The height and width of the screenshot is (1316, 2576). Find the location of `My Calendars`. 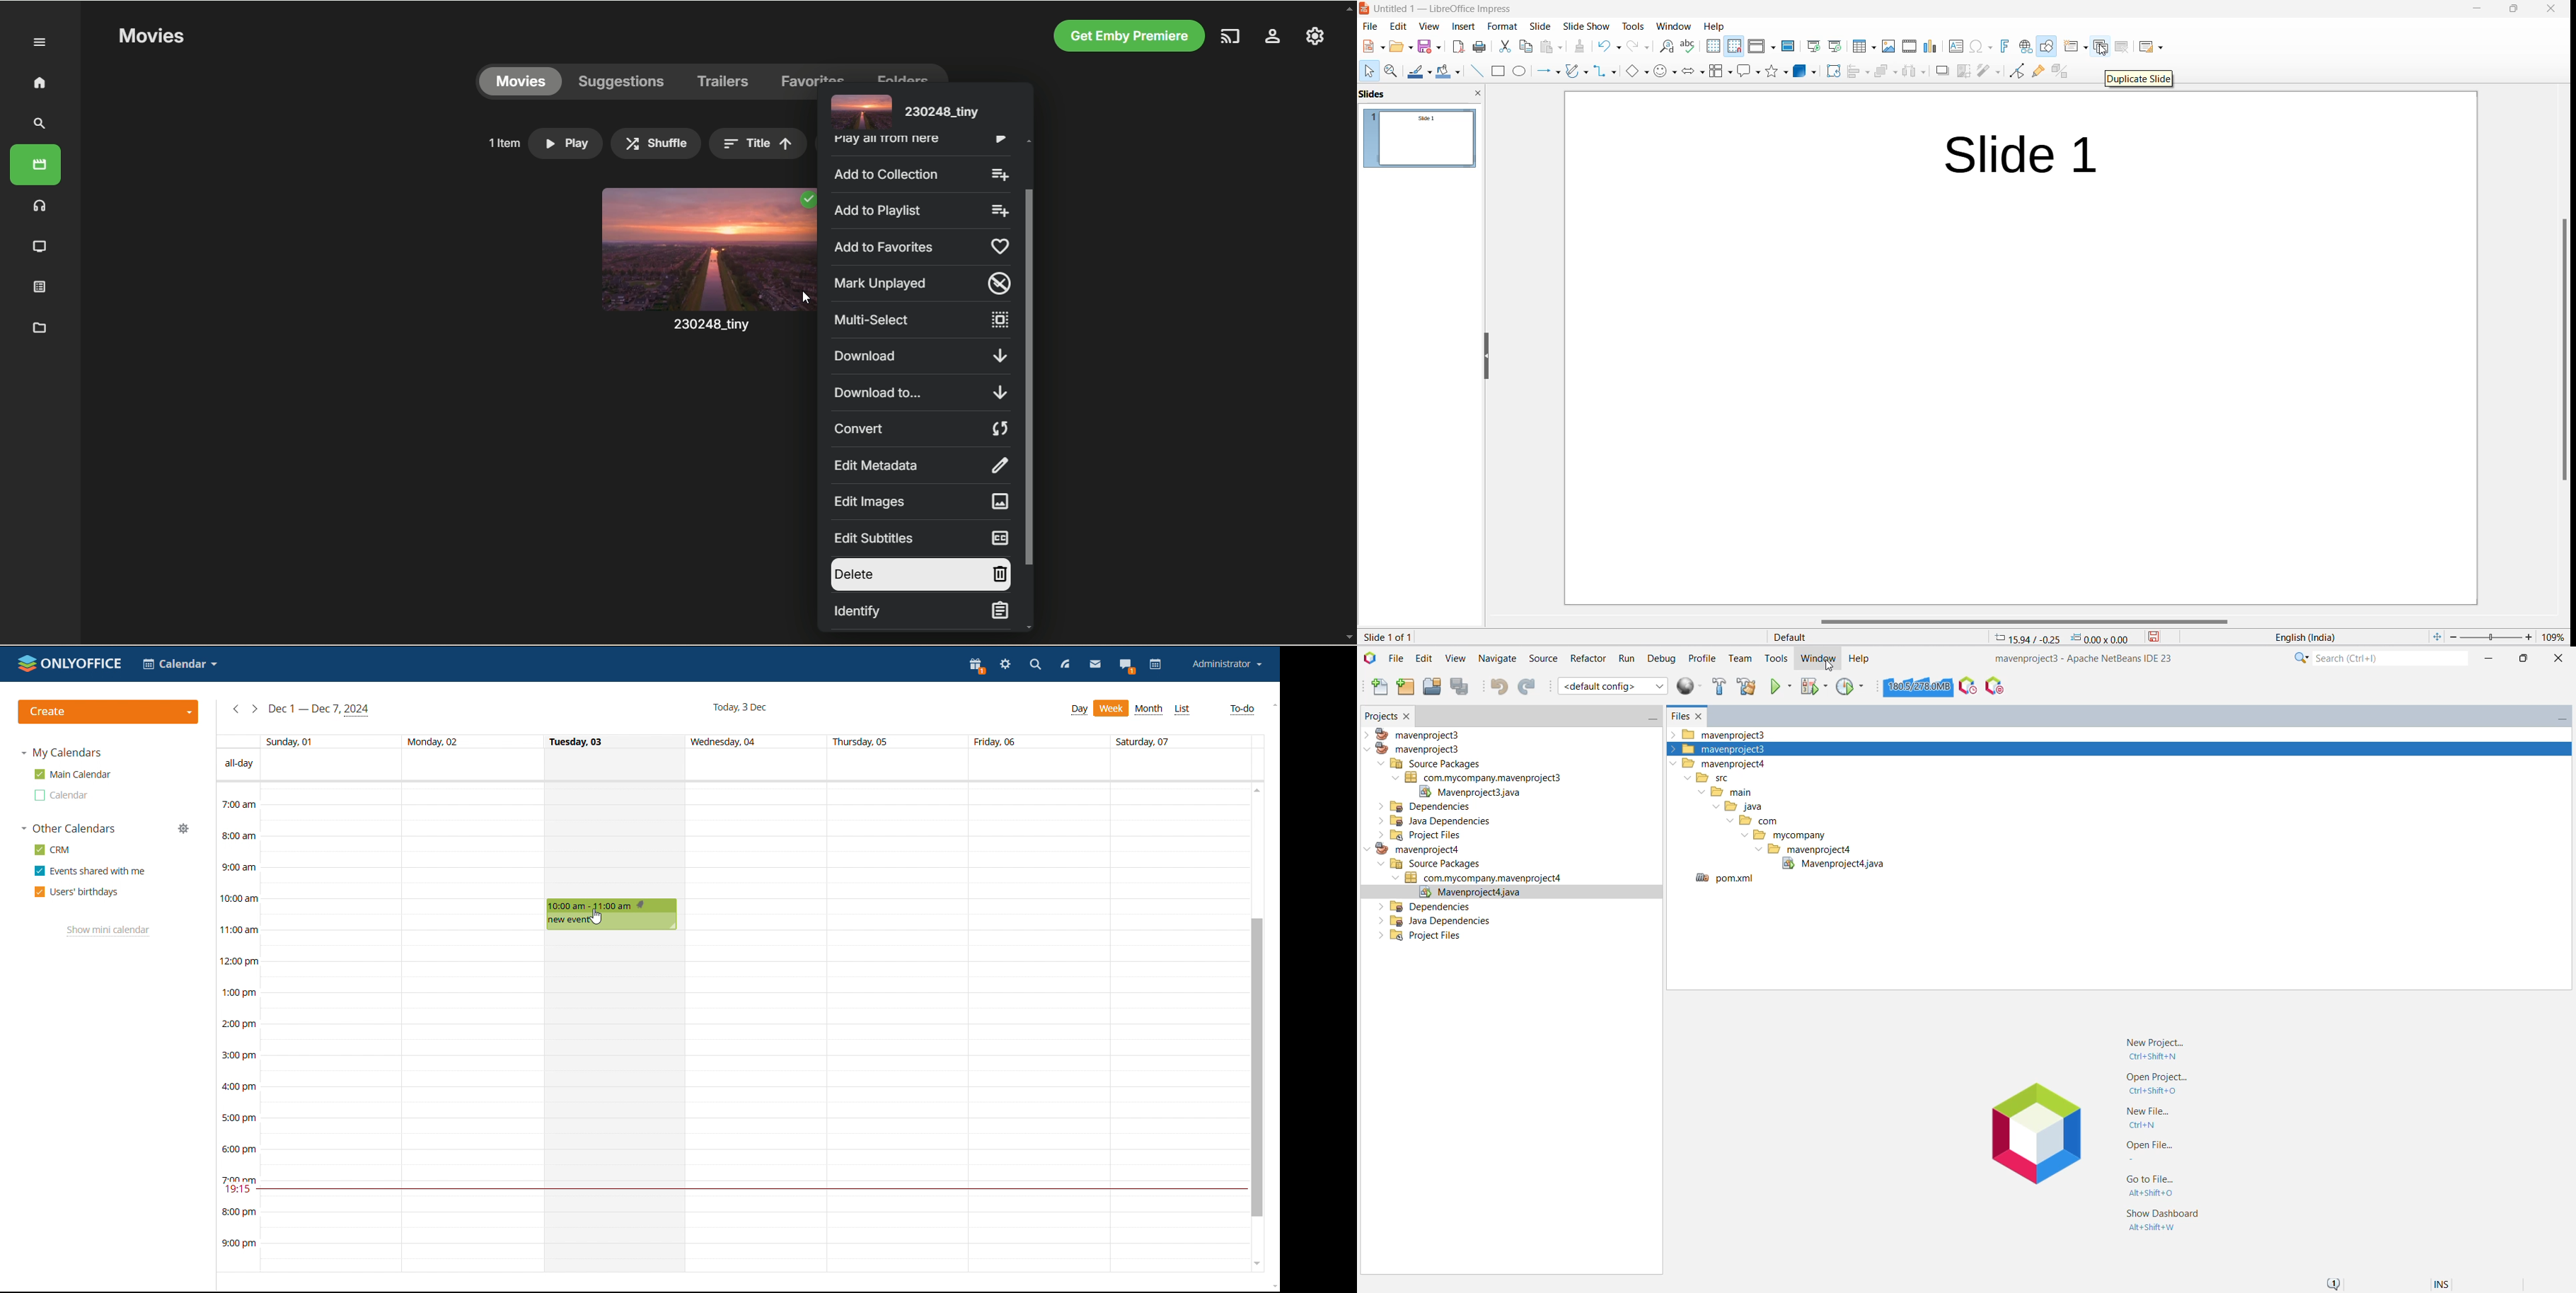

My Calendars is located at coordinates (63, 754).